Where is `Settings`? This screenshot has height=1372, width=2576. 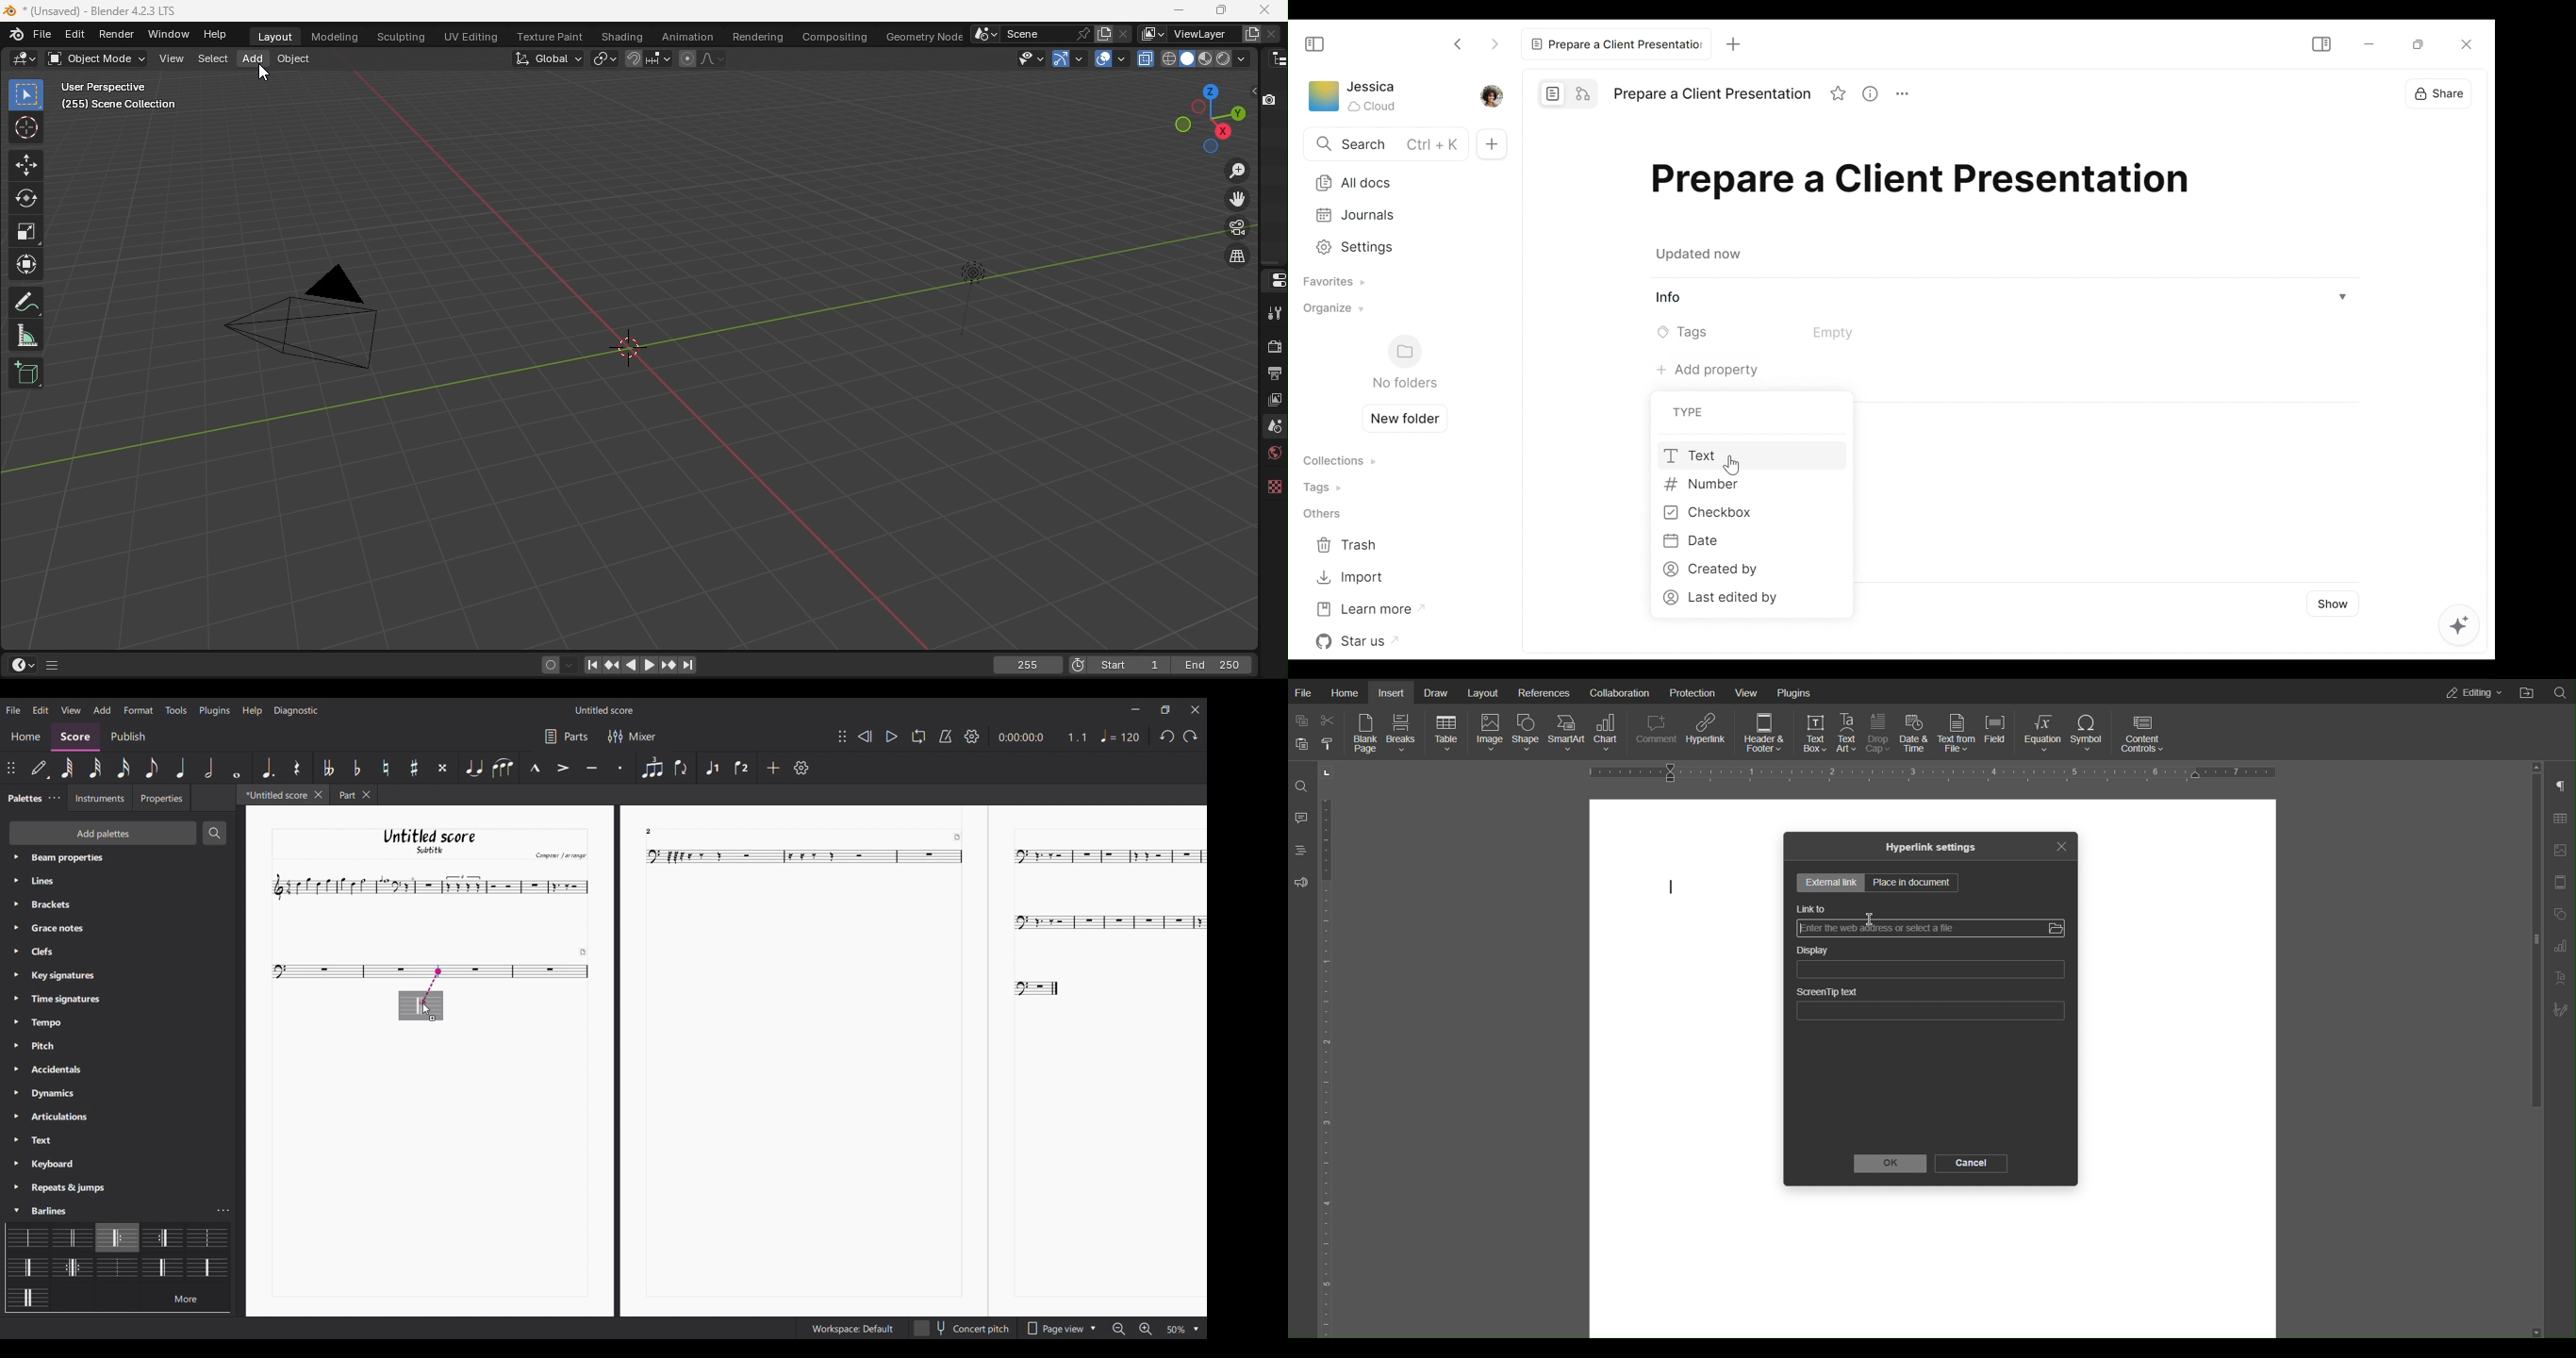
Settings is located at coordinates (1393, 245).